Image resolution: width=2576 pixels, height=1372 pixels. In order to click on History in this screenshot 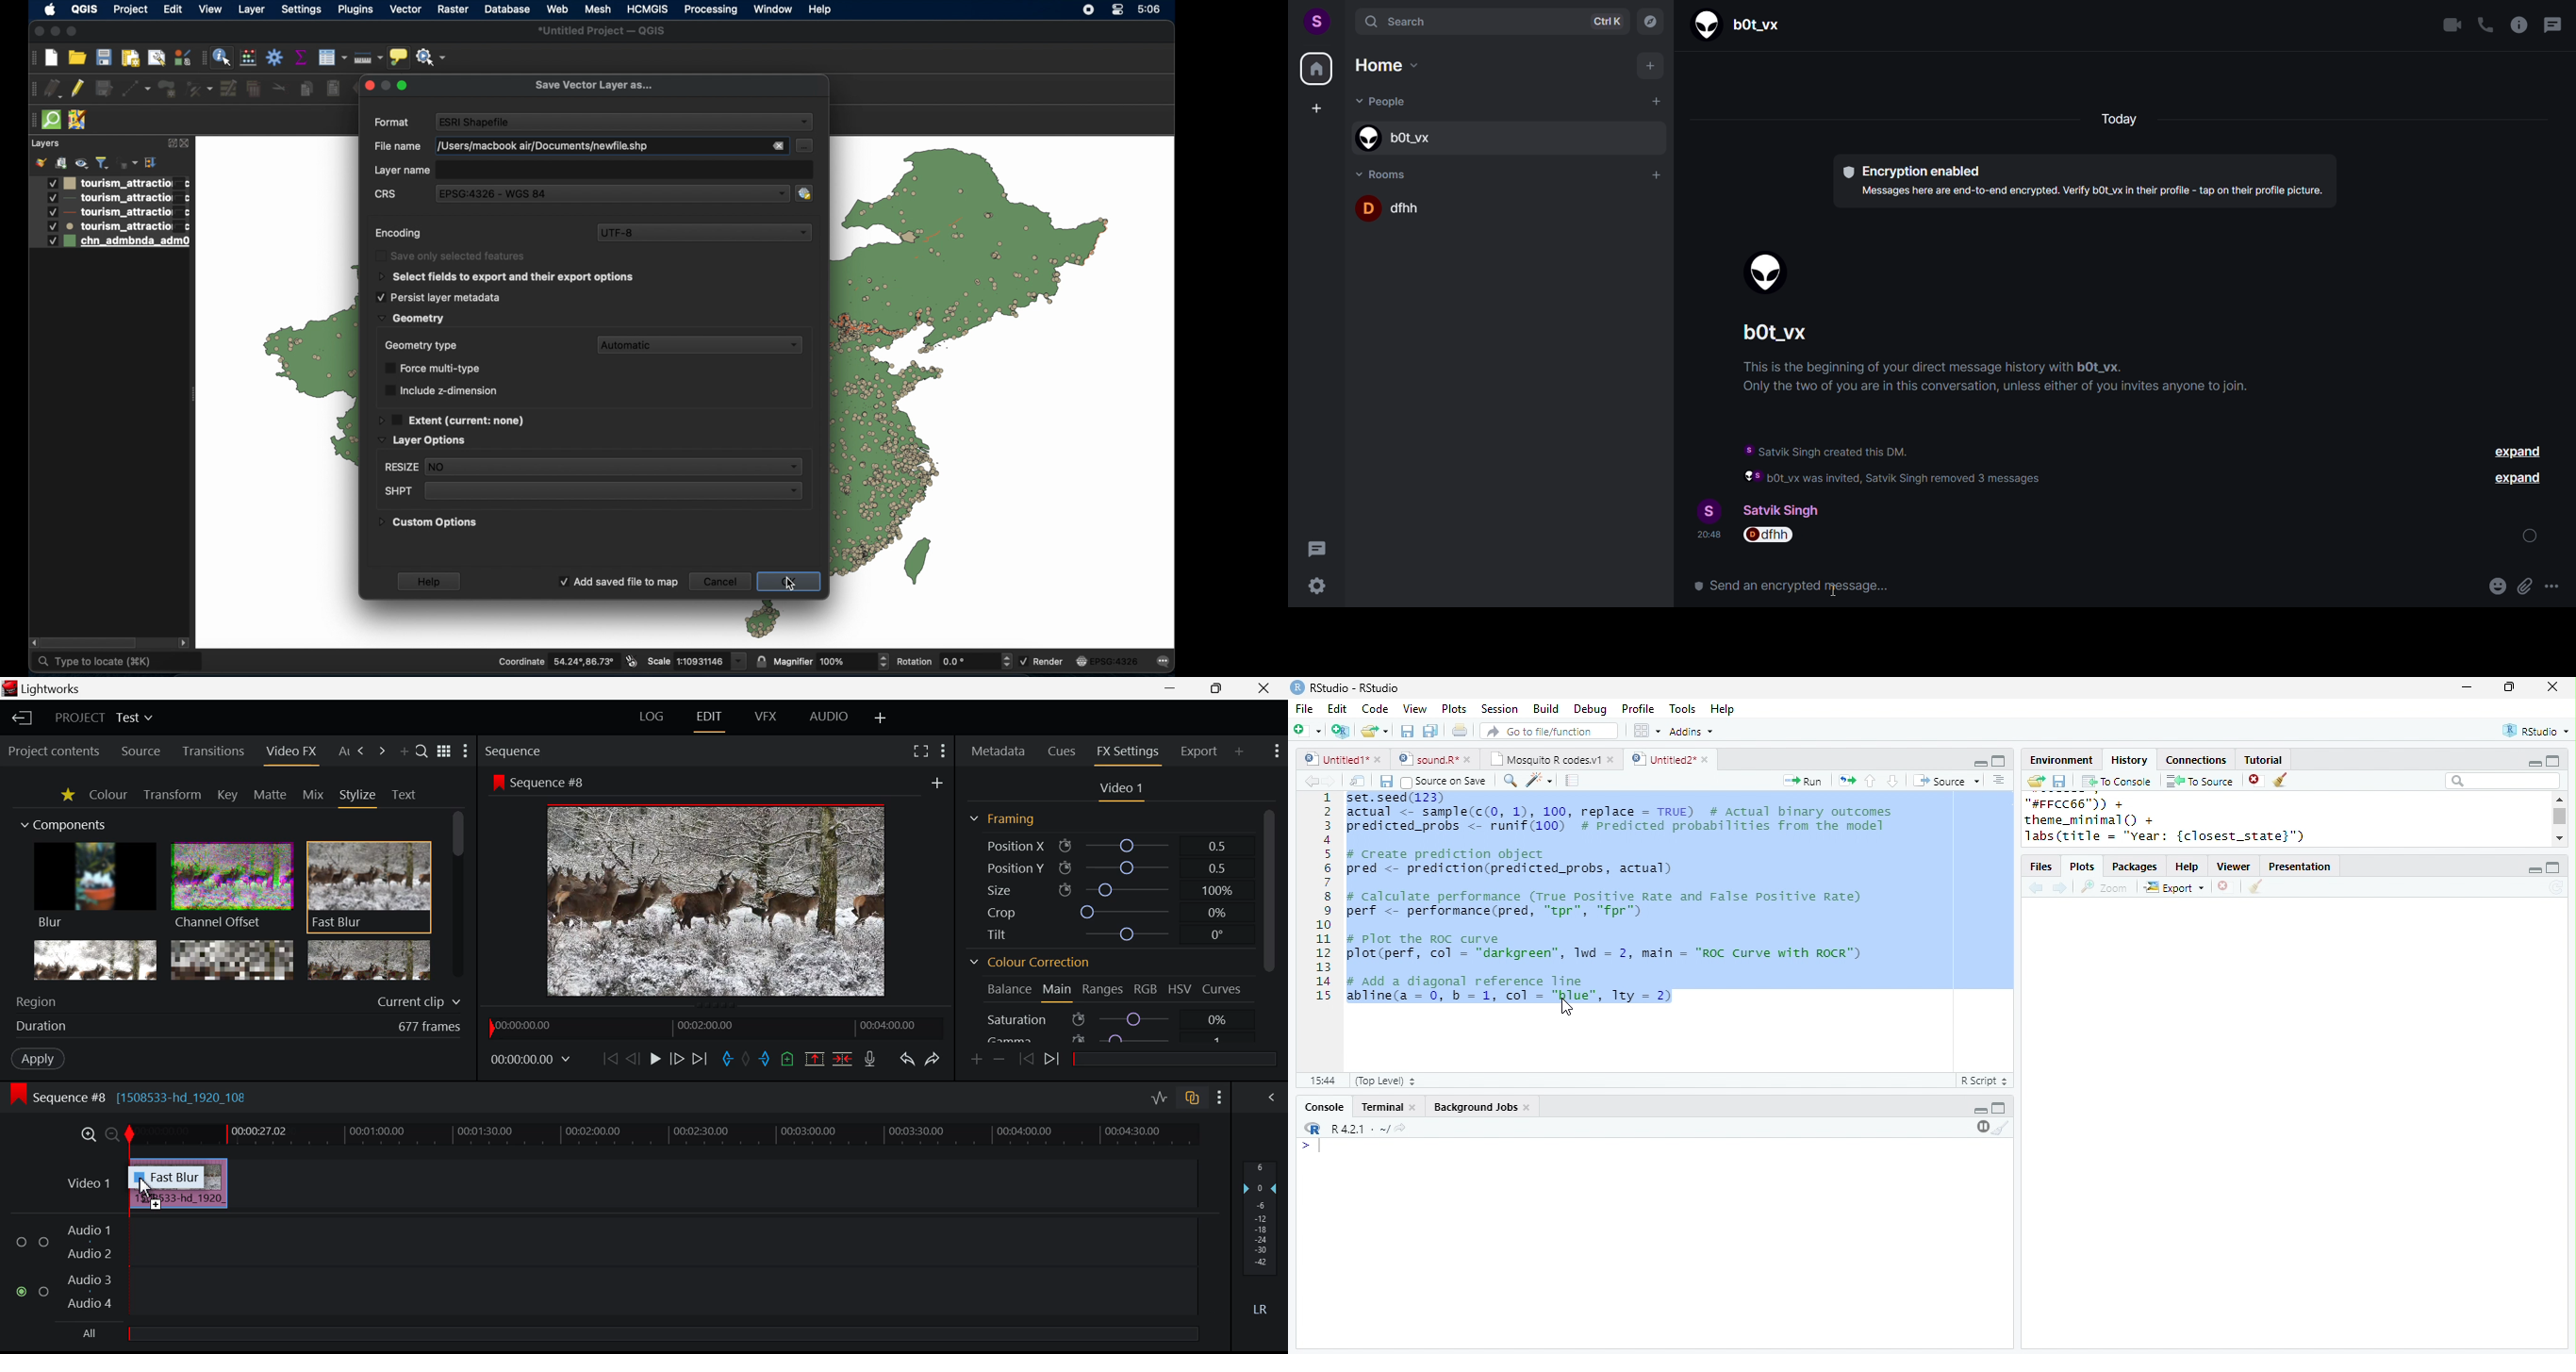, I will do `click(2129, 760)`.